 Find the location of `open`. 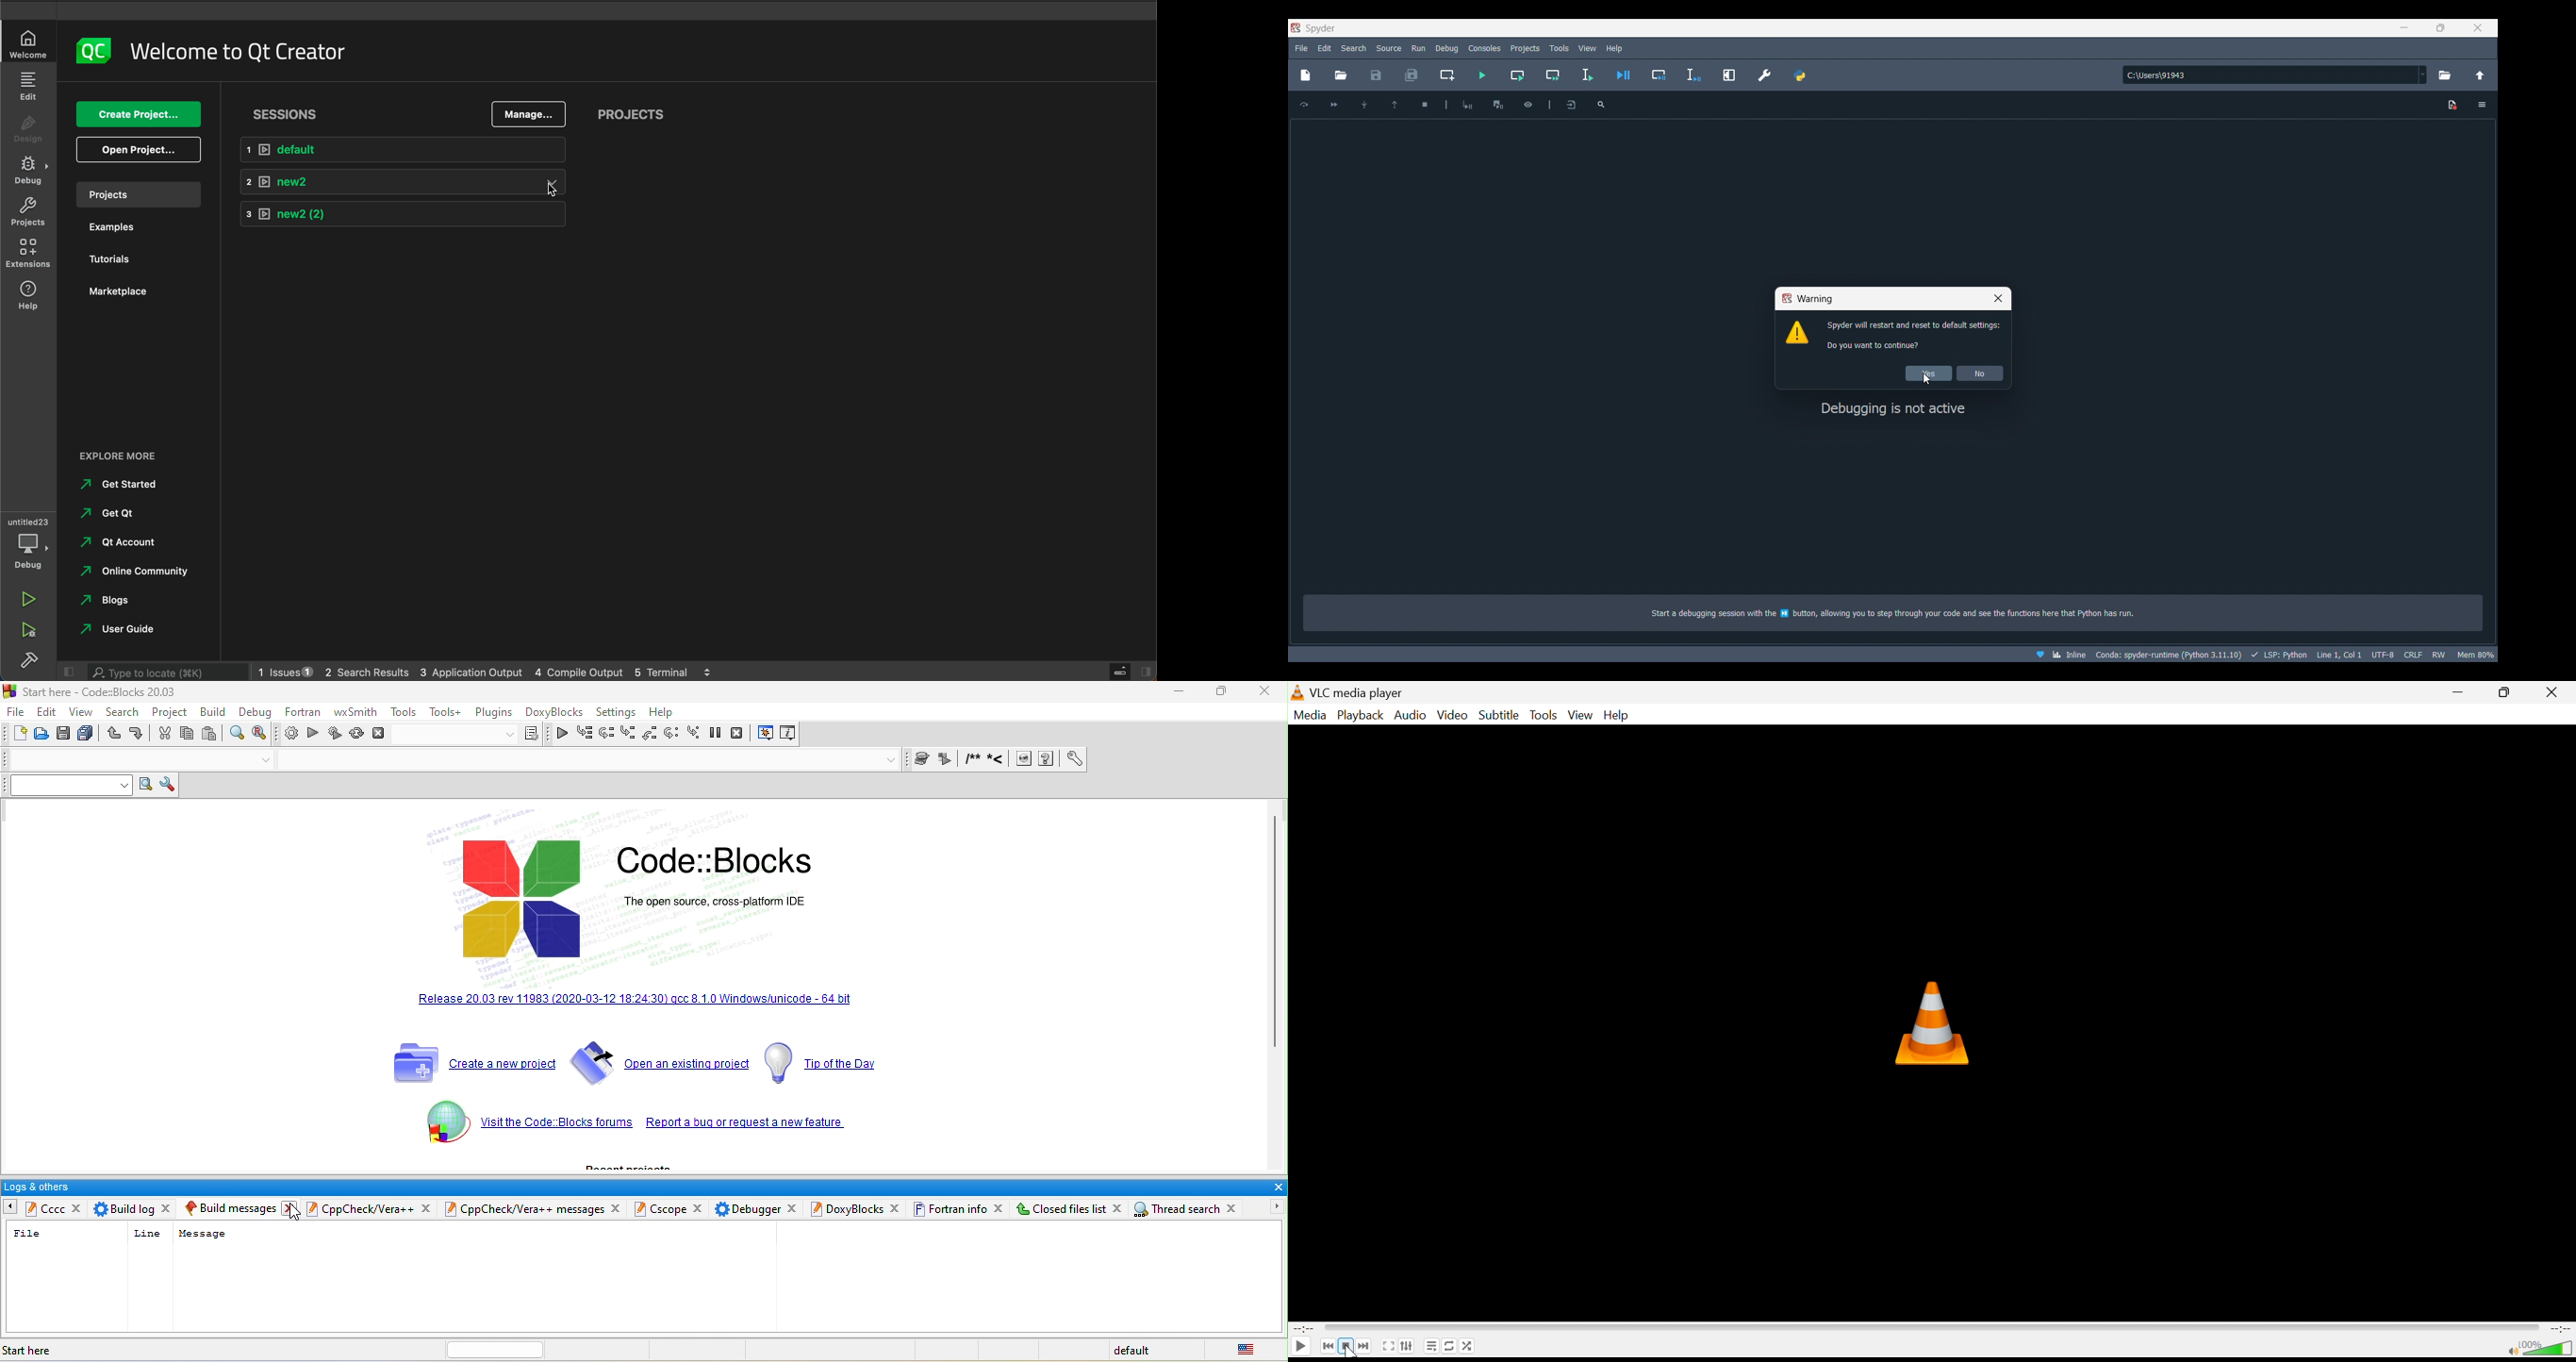

open is located at coordinates (41, 735).